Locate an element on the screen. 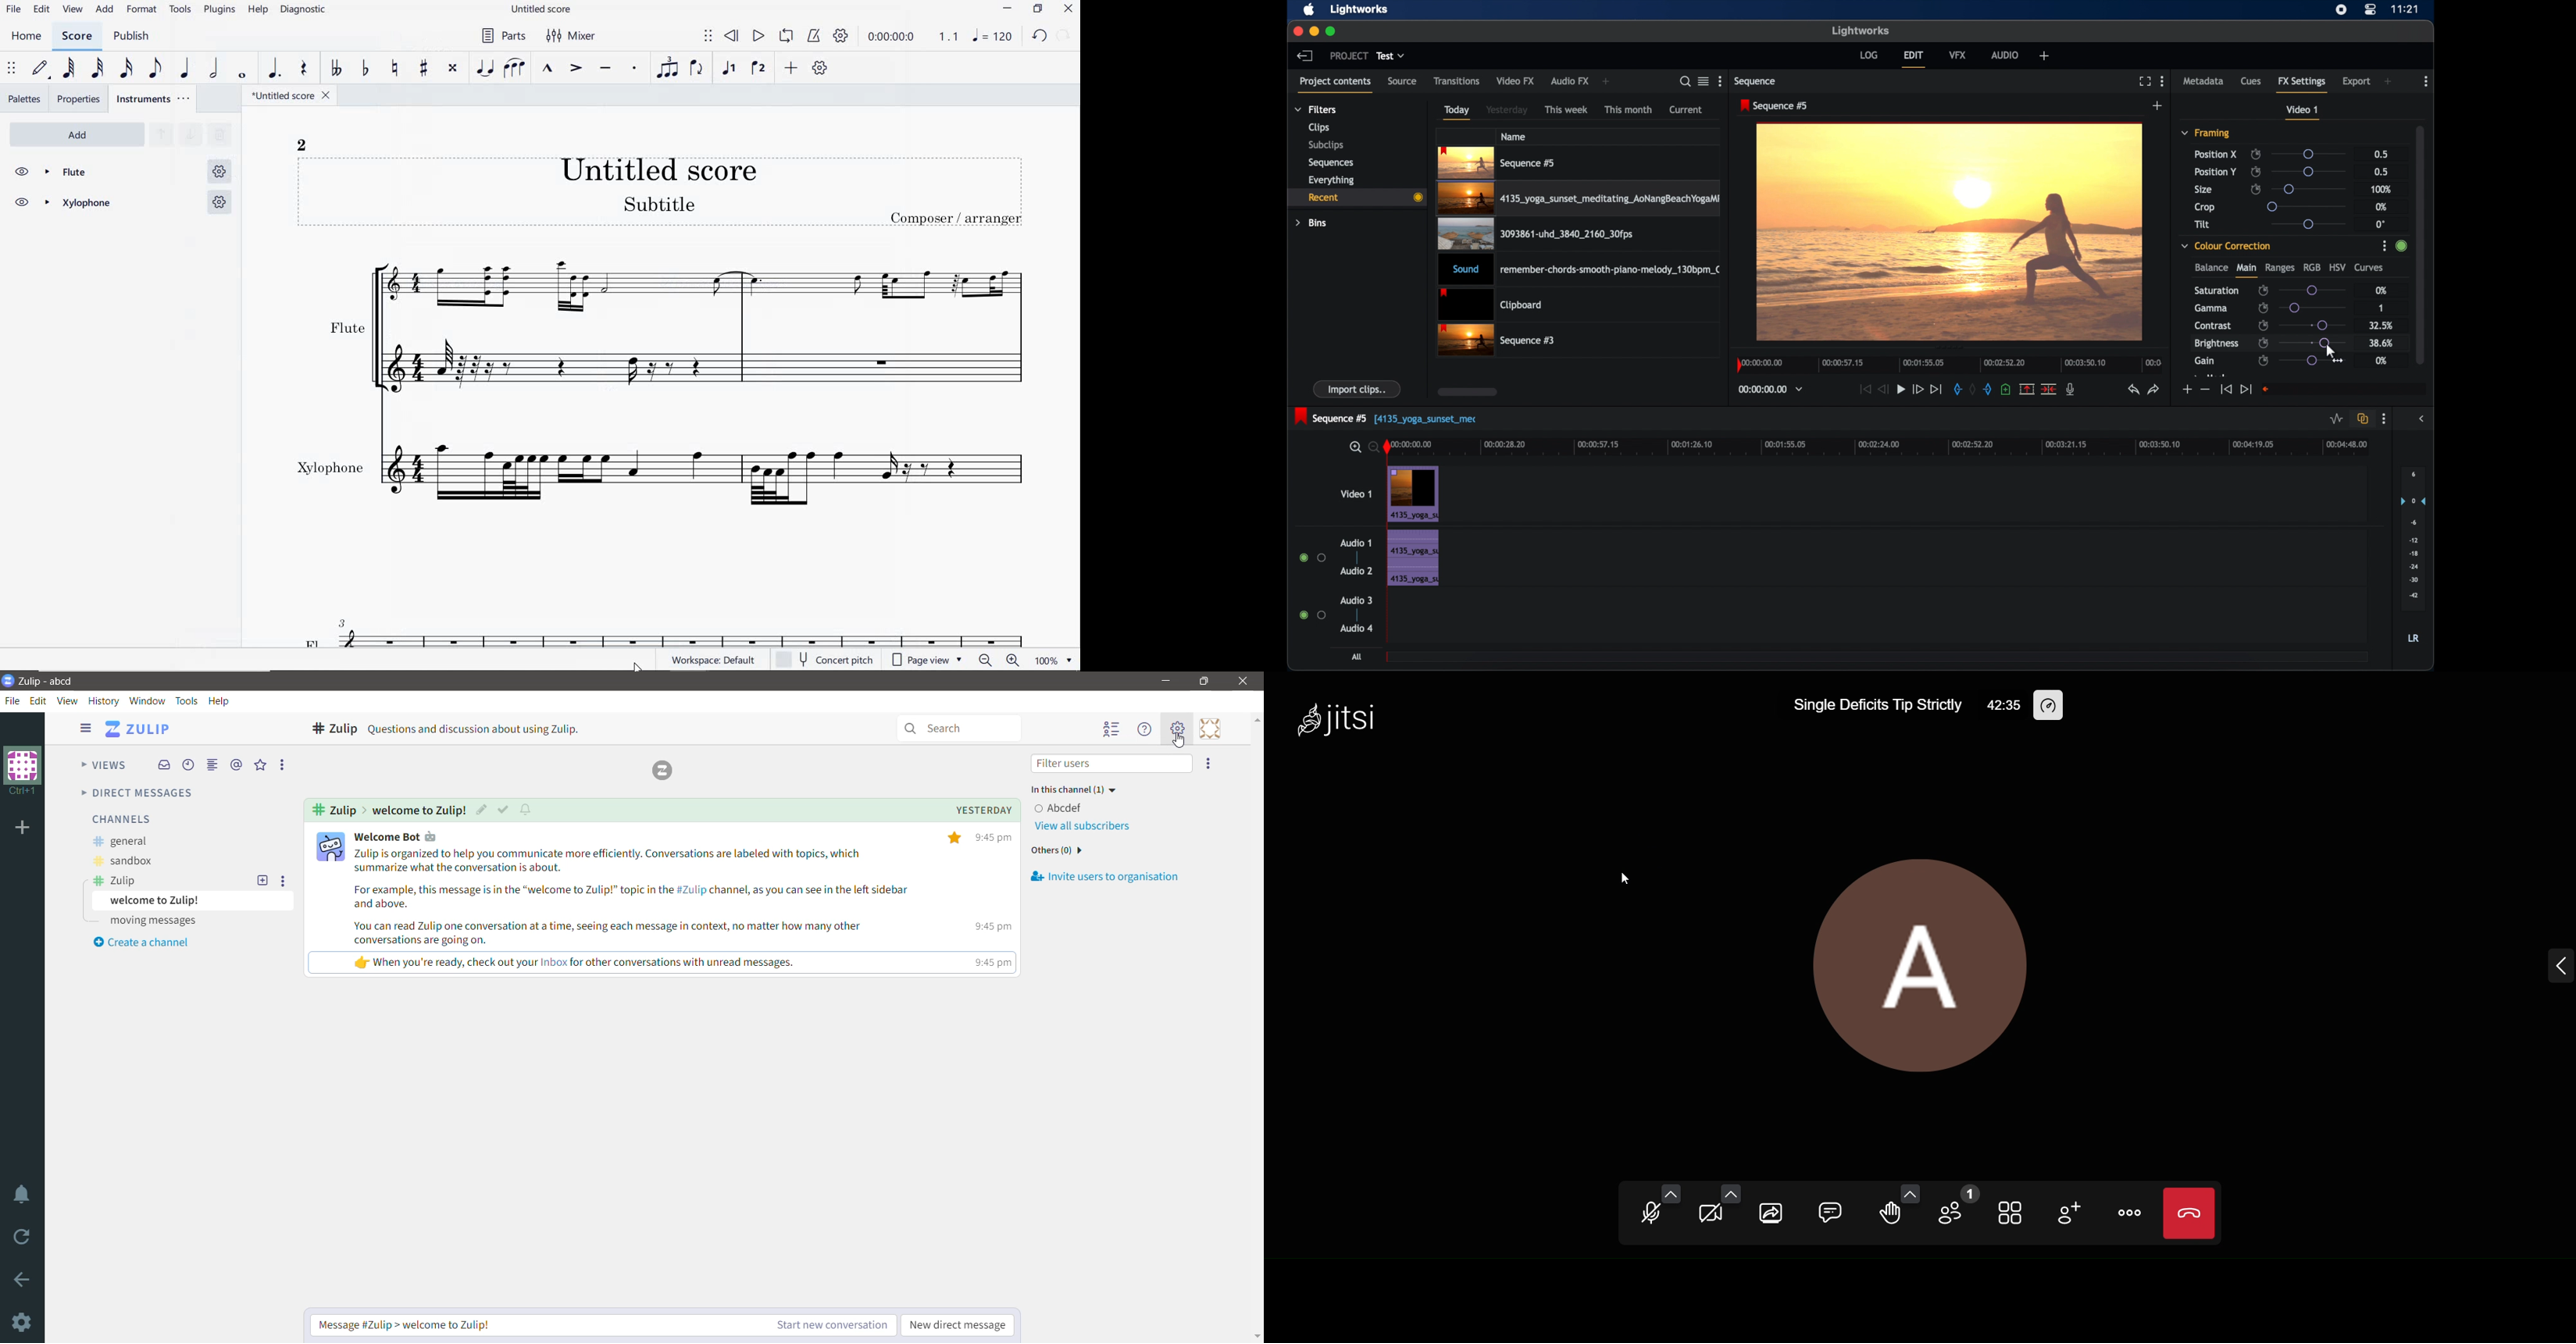 This screenshot has width=2576, height=1344. options is located at coordinates (2381, 247).